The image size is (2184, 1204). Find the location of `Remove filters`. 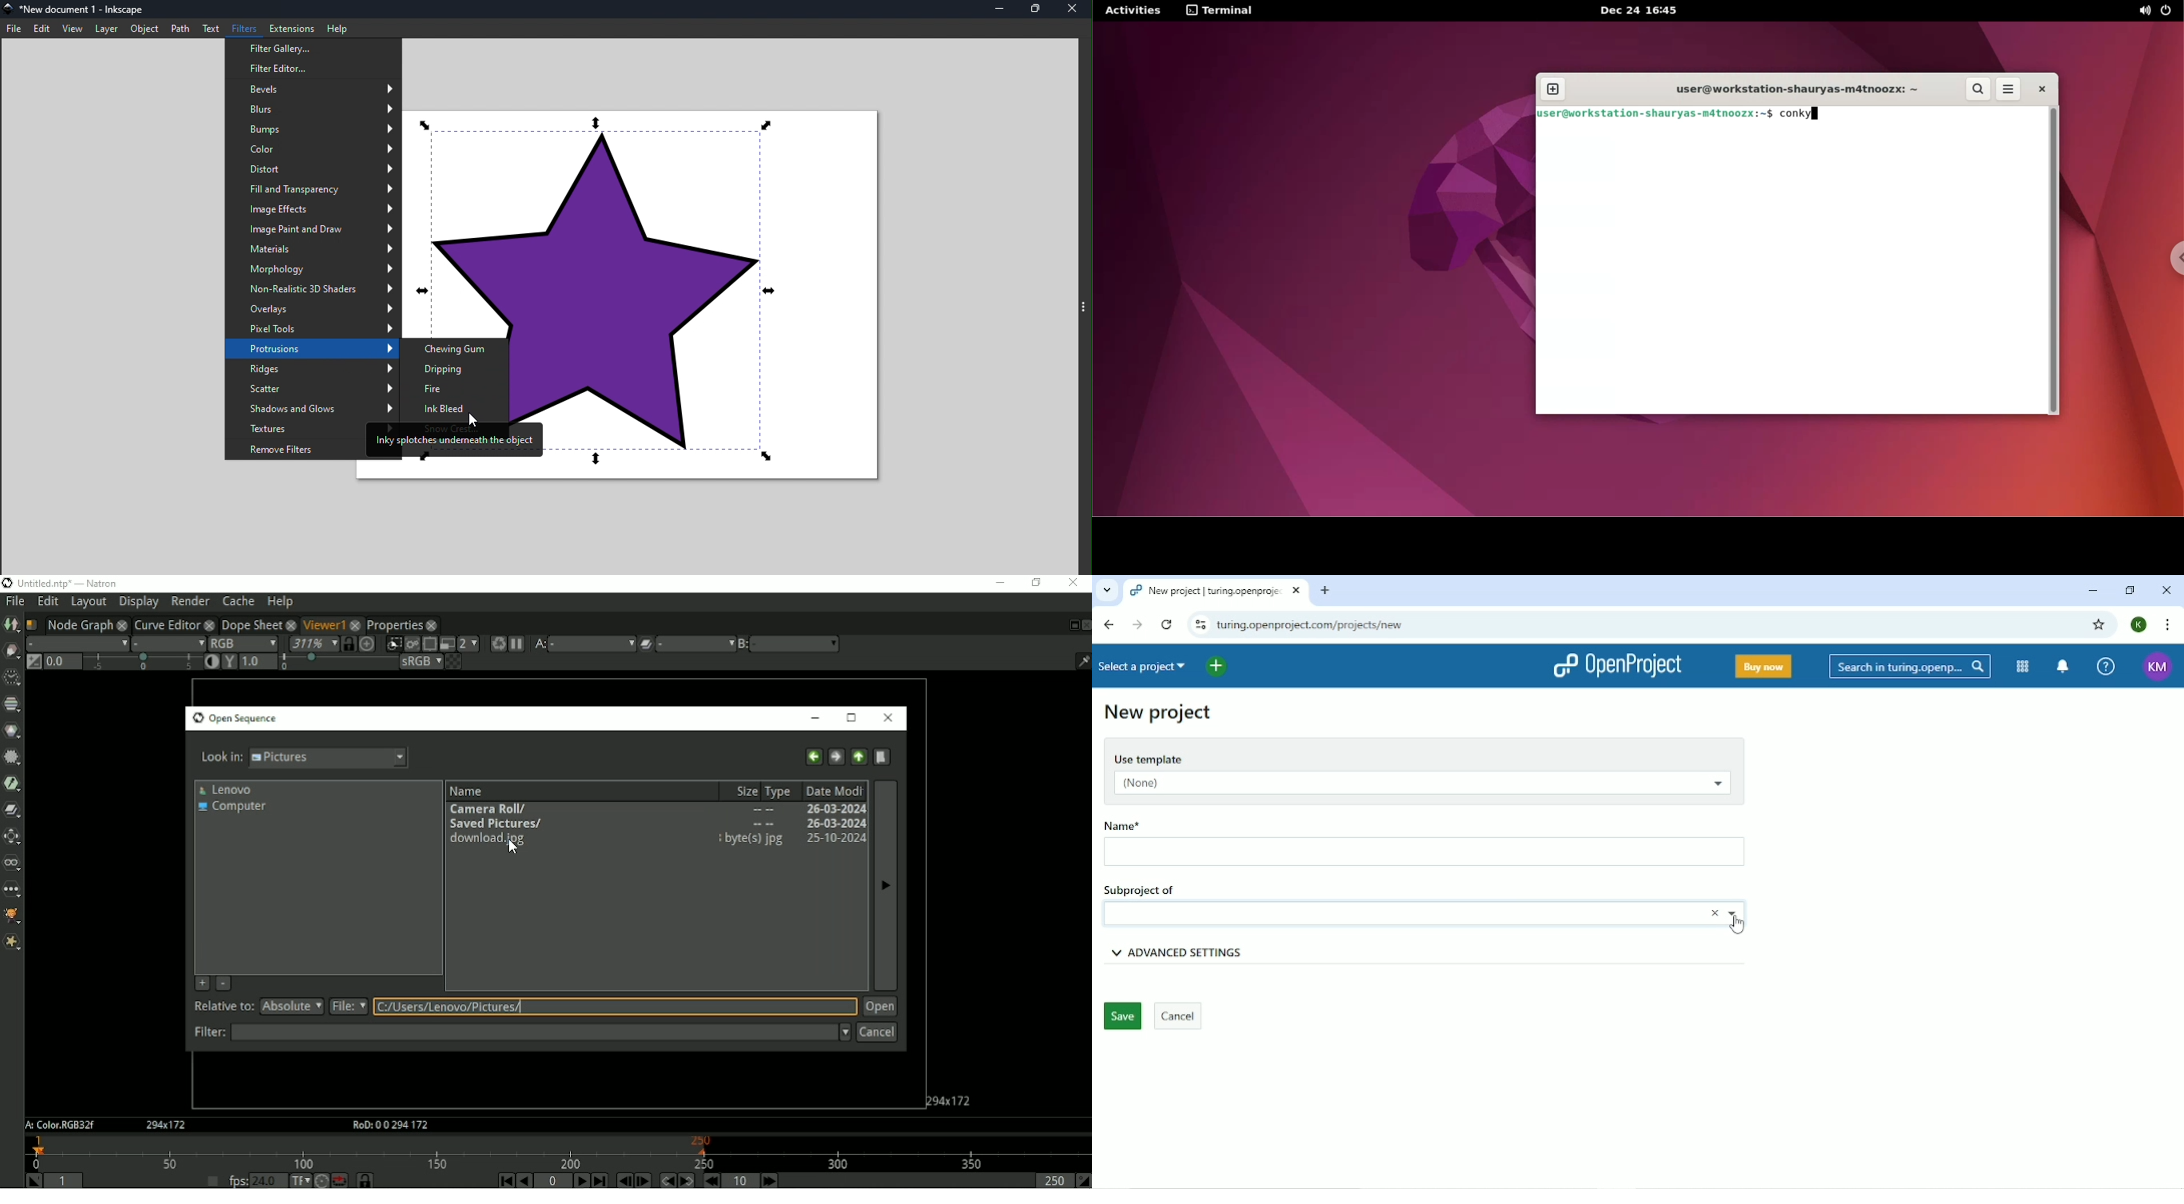

Remove filters is located at coordinates (291, 451).